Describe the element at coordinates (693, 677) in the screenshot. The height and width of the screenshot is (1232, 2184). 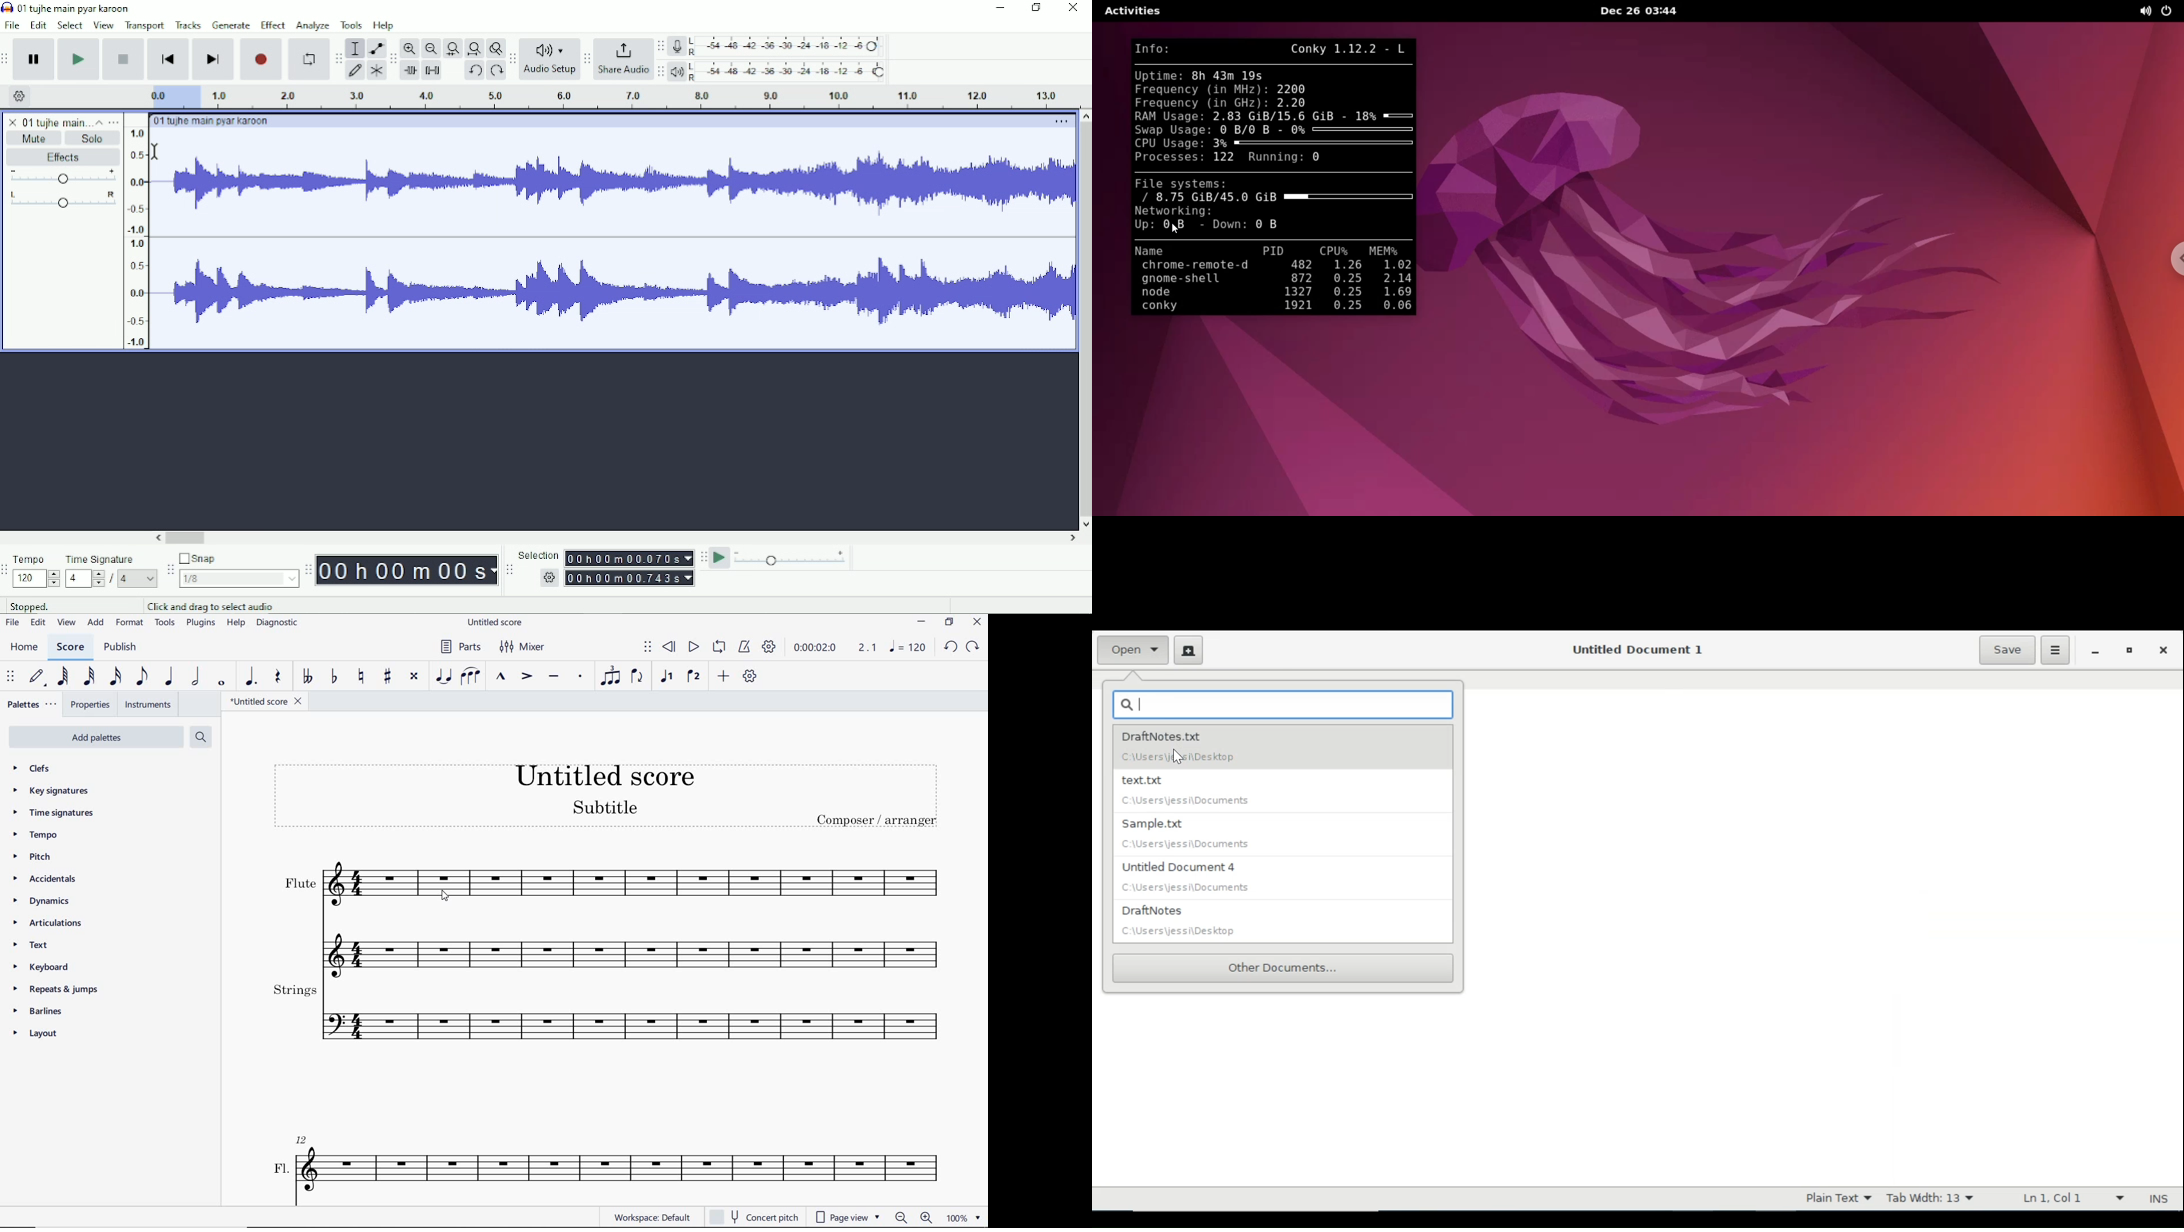
I see `VOICE 2` at that location.